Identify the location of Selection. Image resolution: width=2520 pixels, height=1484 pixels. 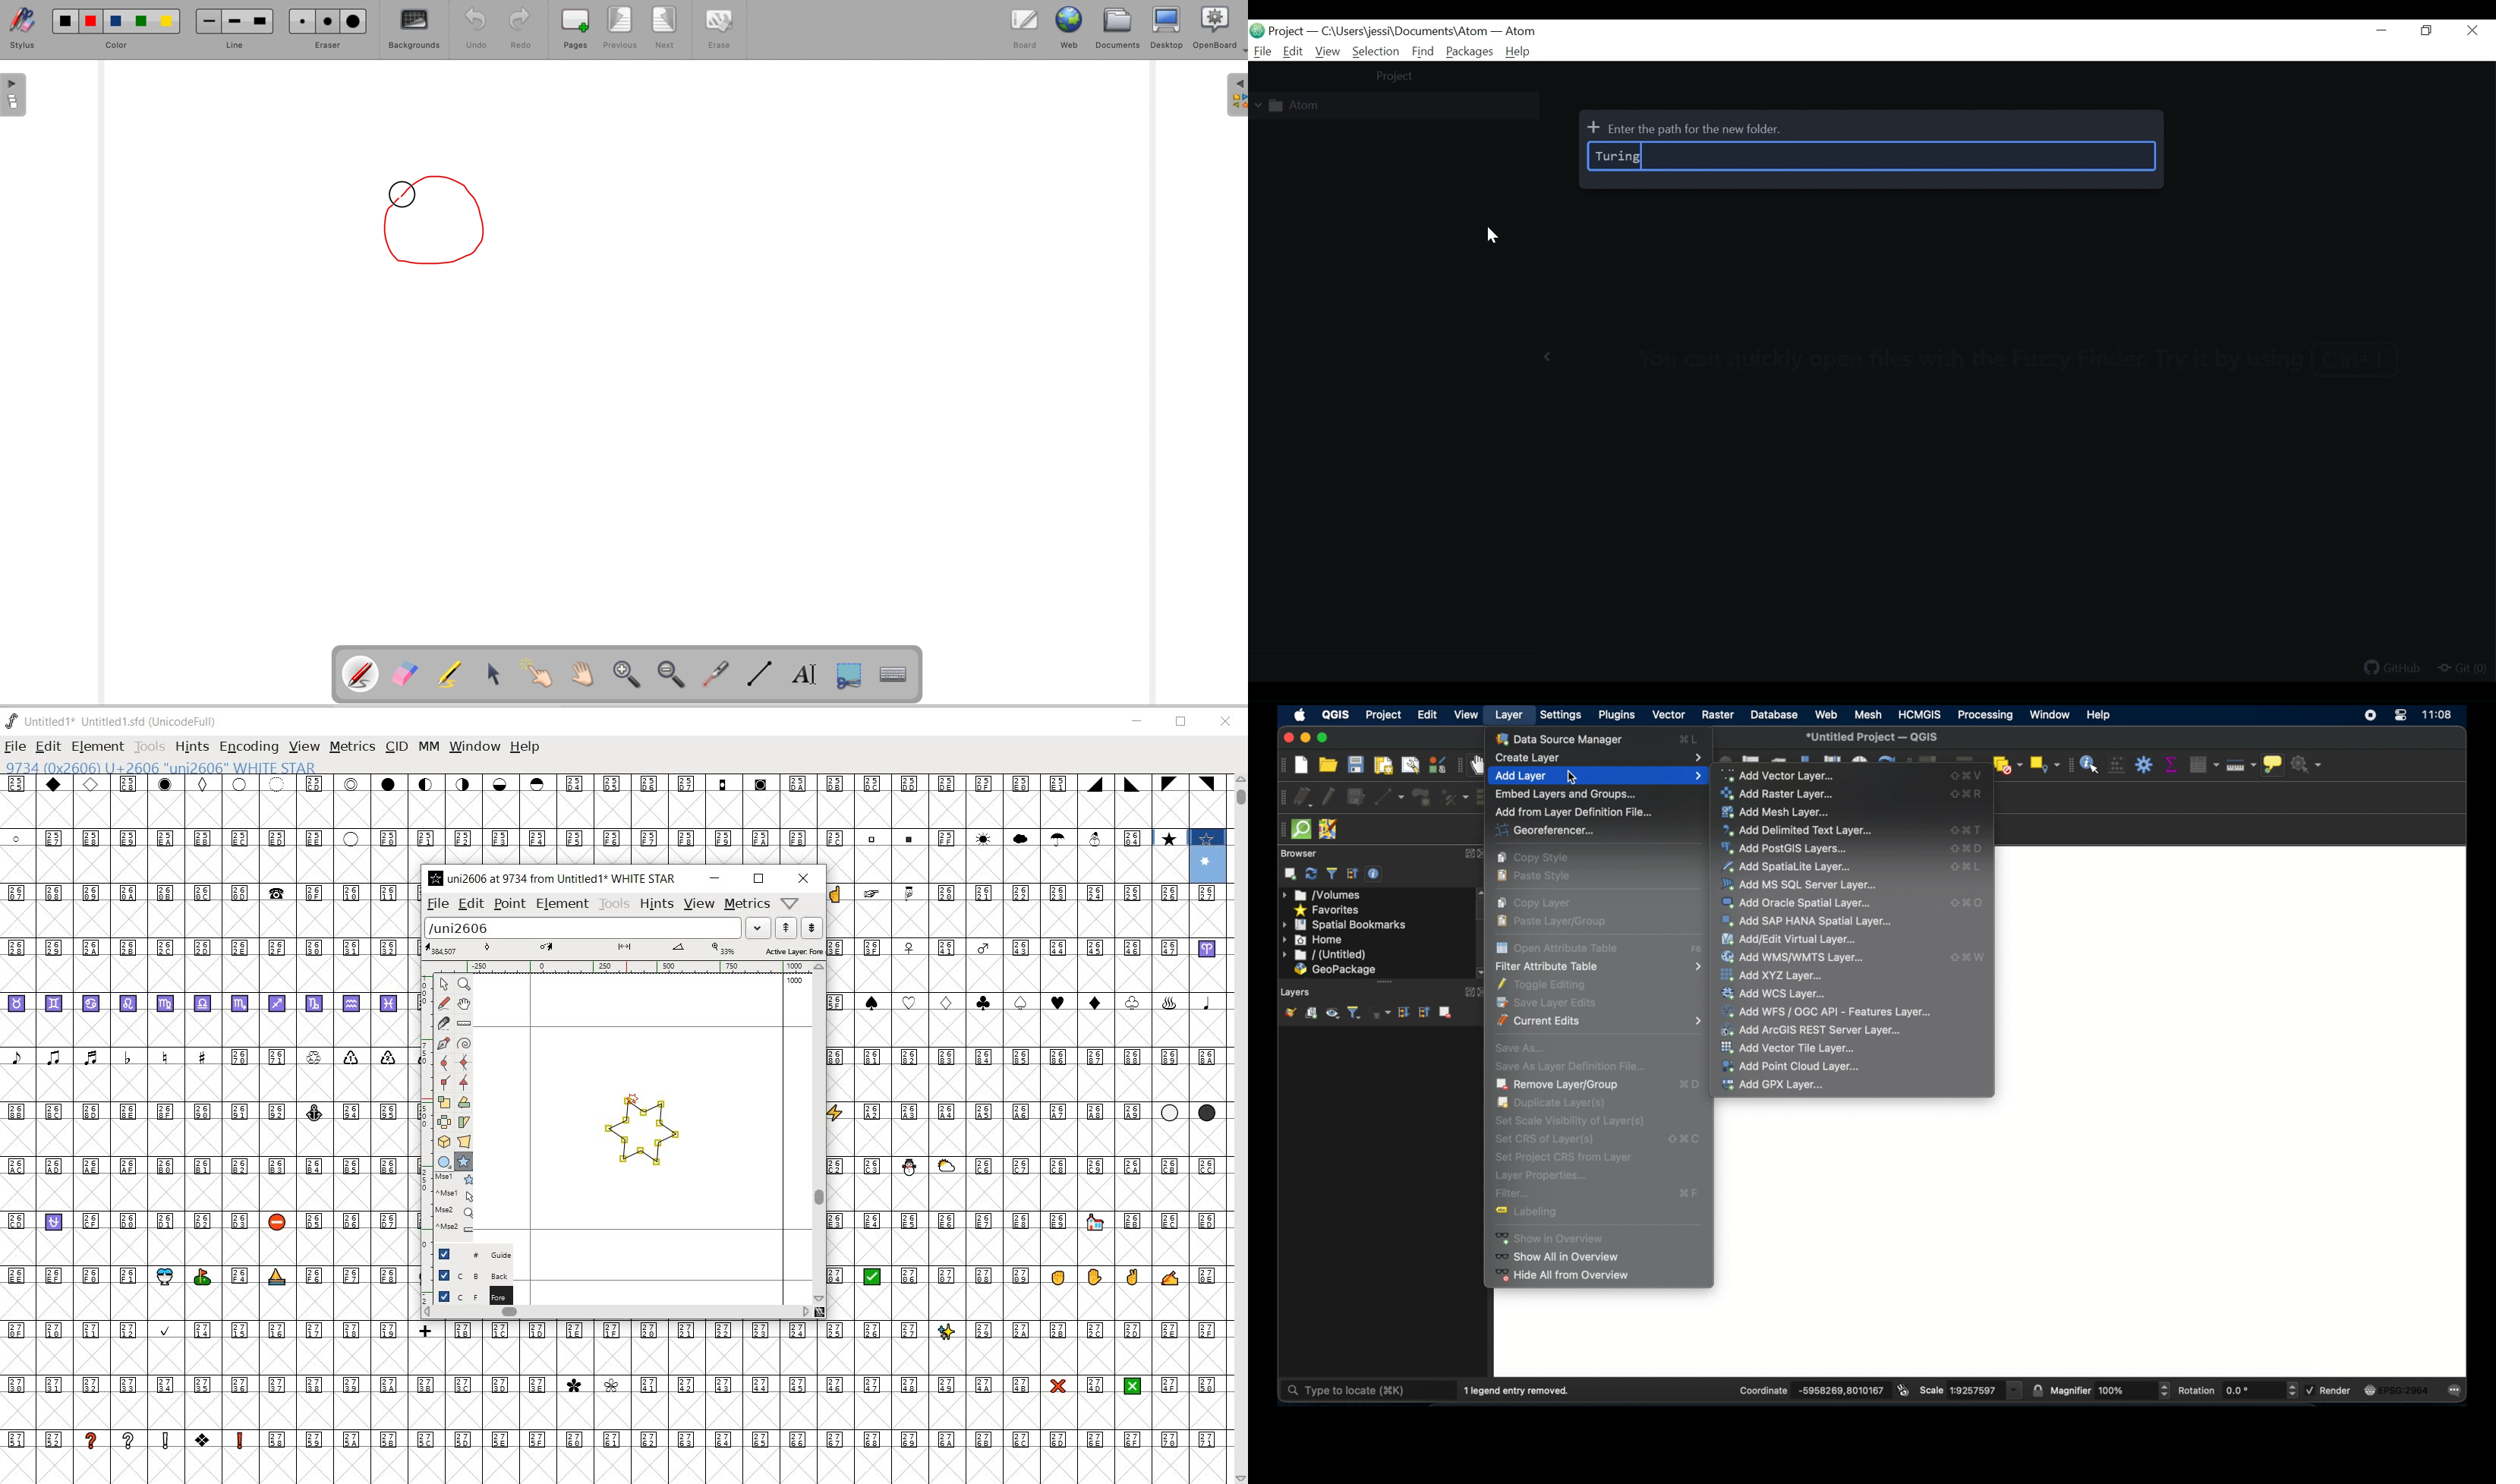
(1375, 51).